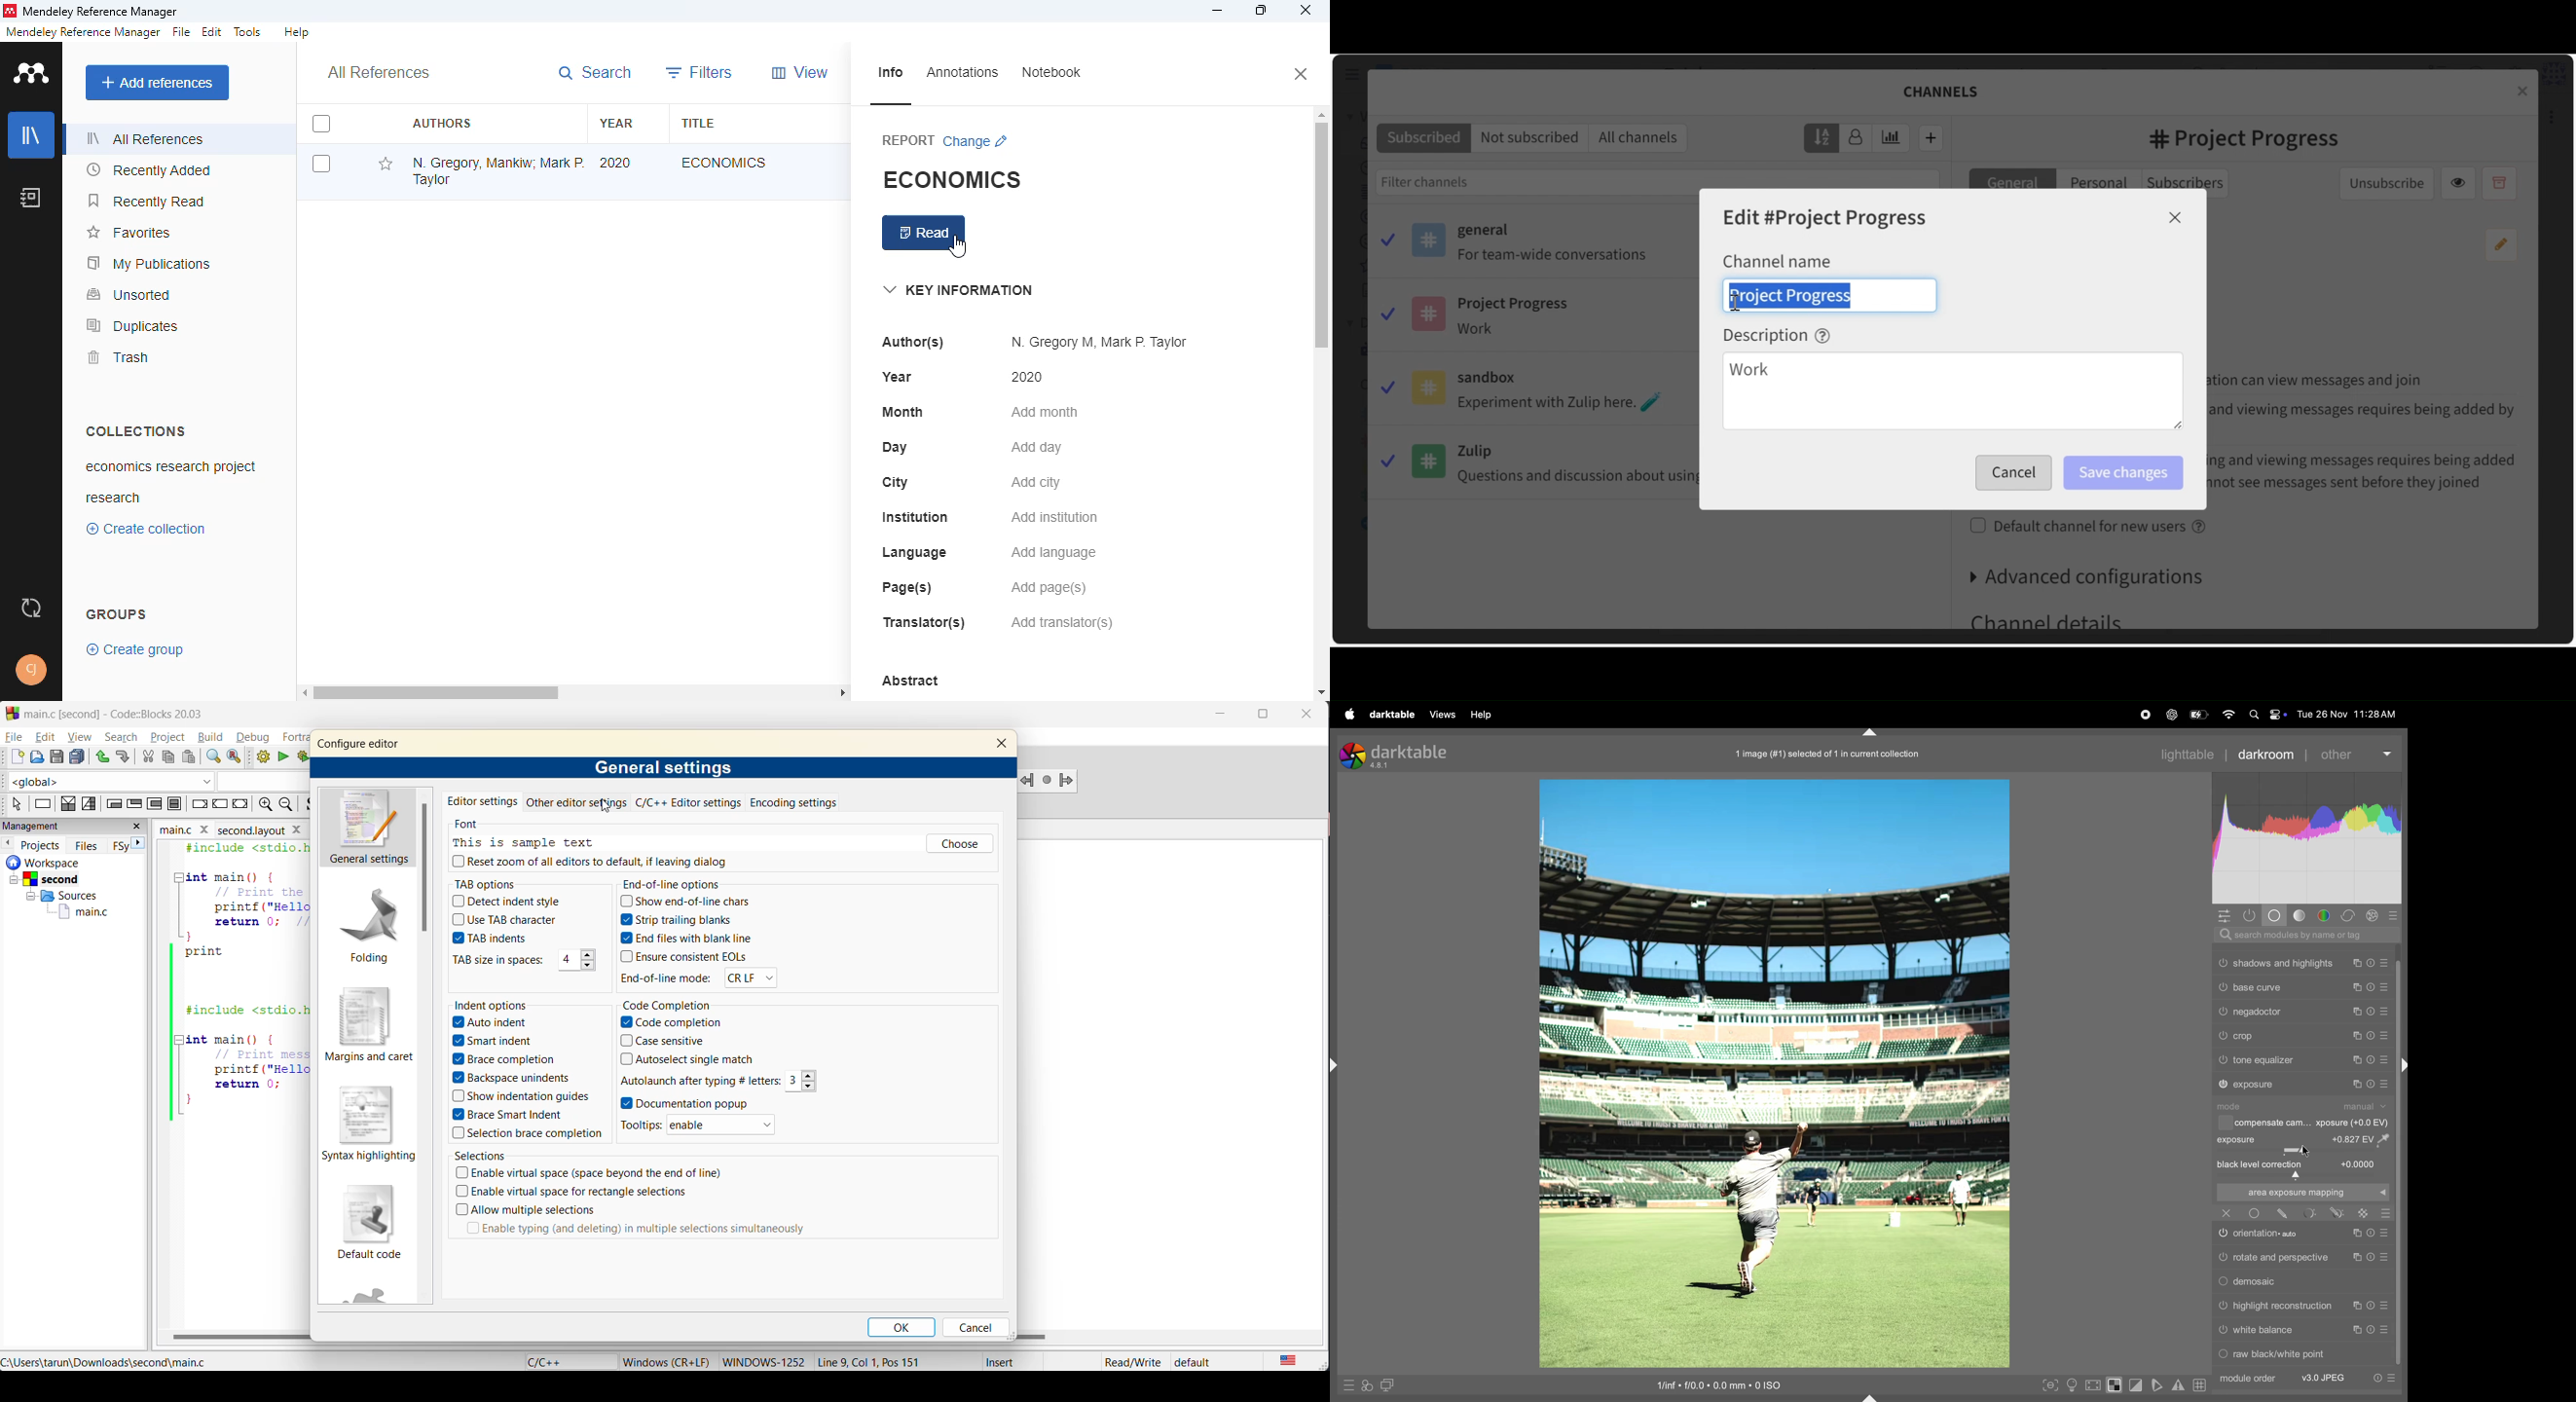  What do you see at coordinates (1037, 482) in the screenshot?
I see `add city` at bounding box center [1037, 482].